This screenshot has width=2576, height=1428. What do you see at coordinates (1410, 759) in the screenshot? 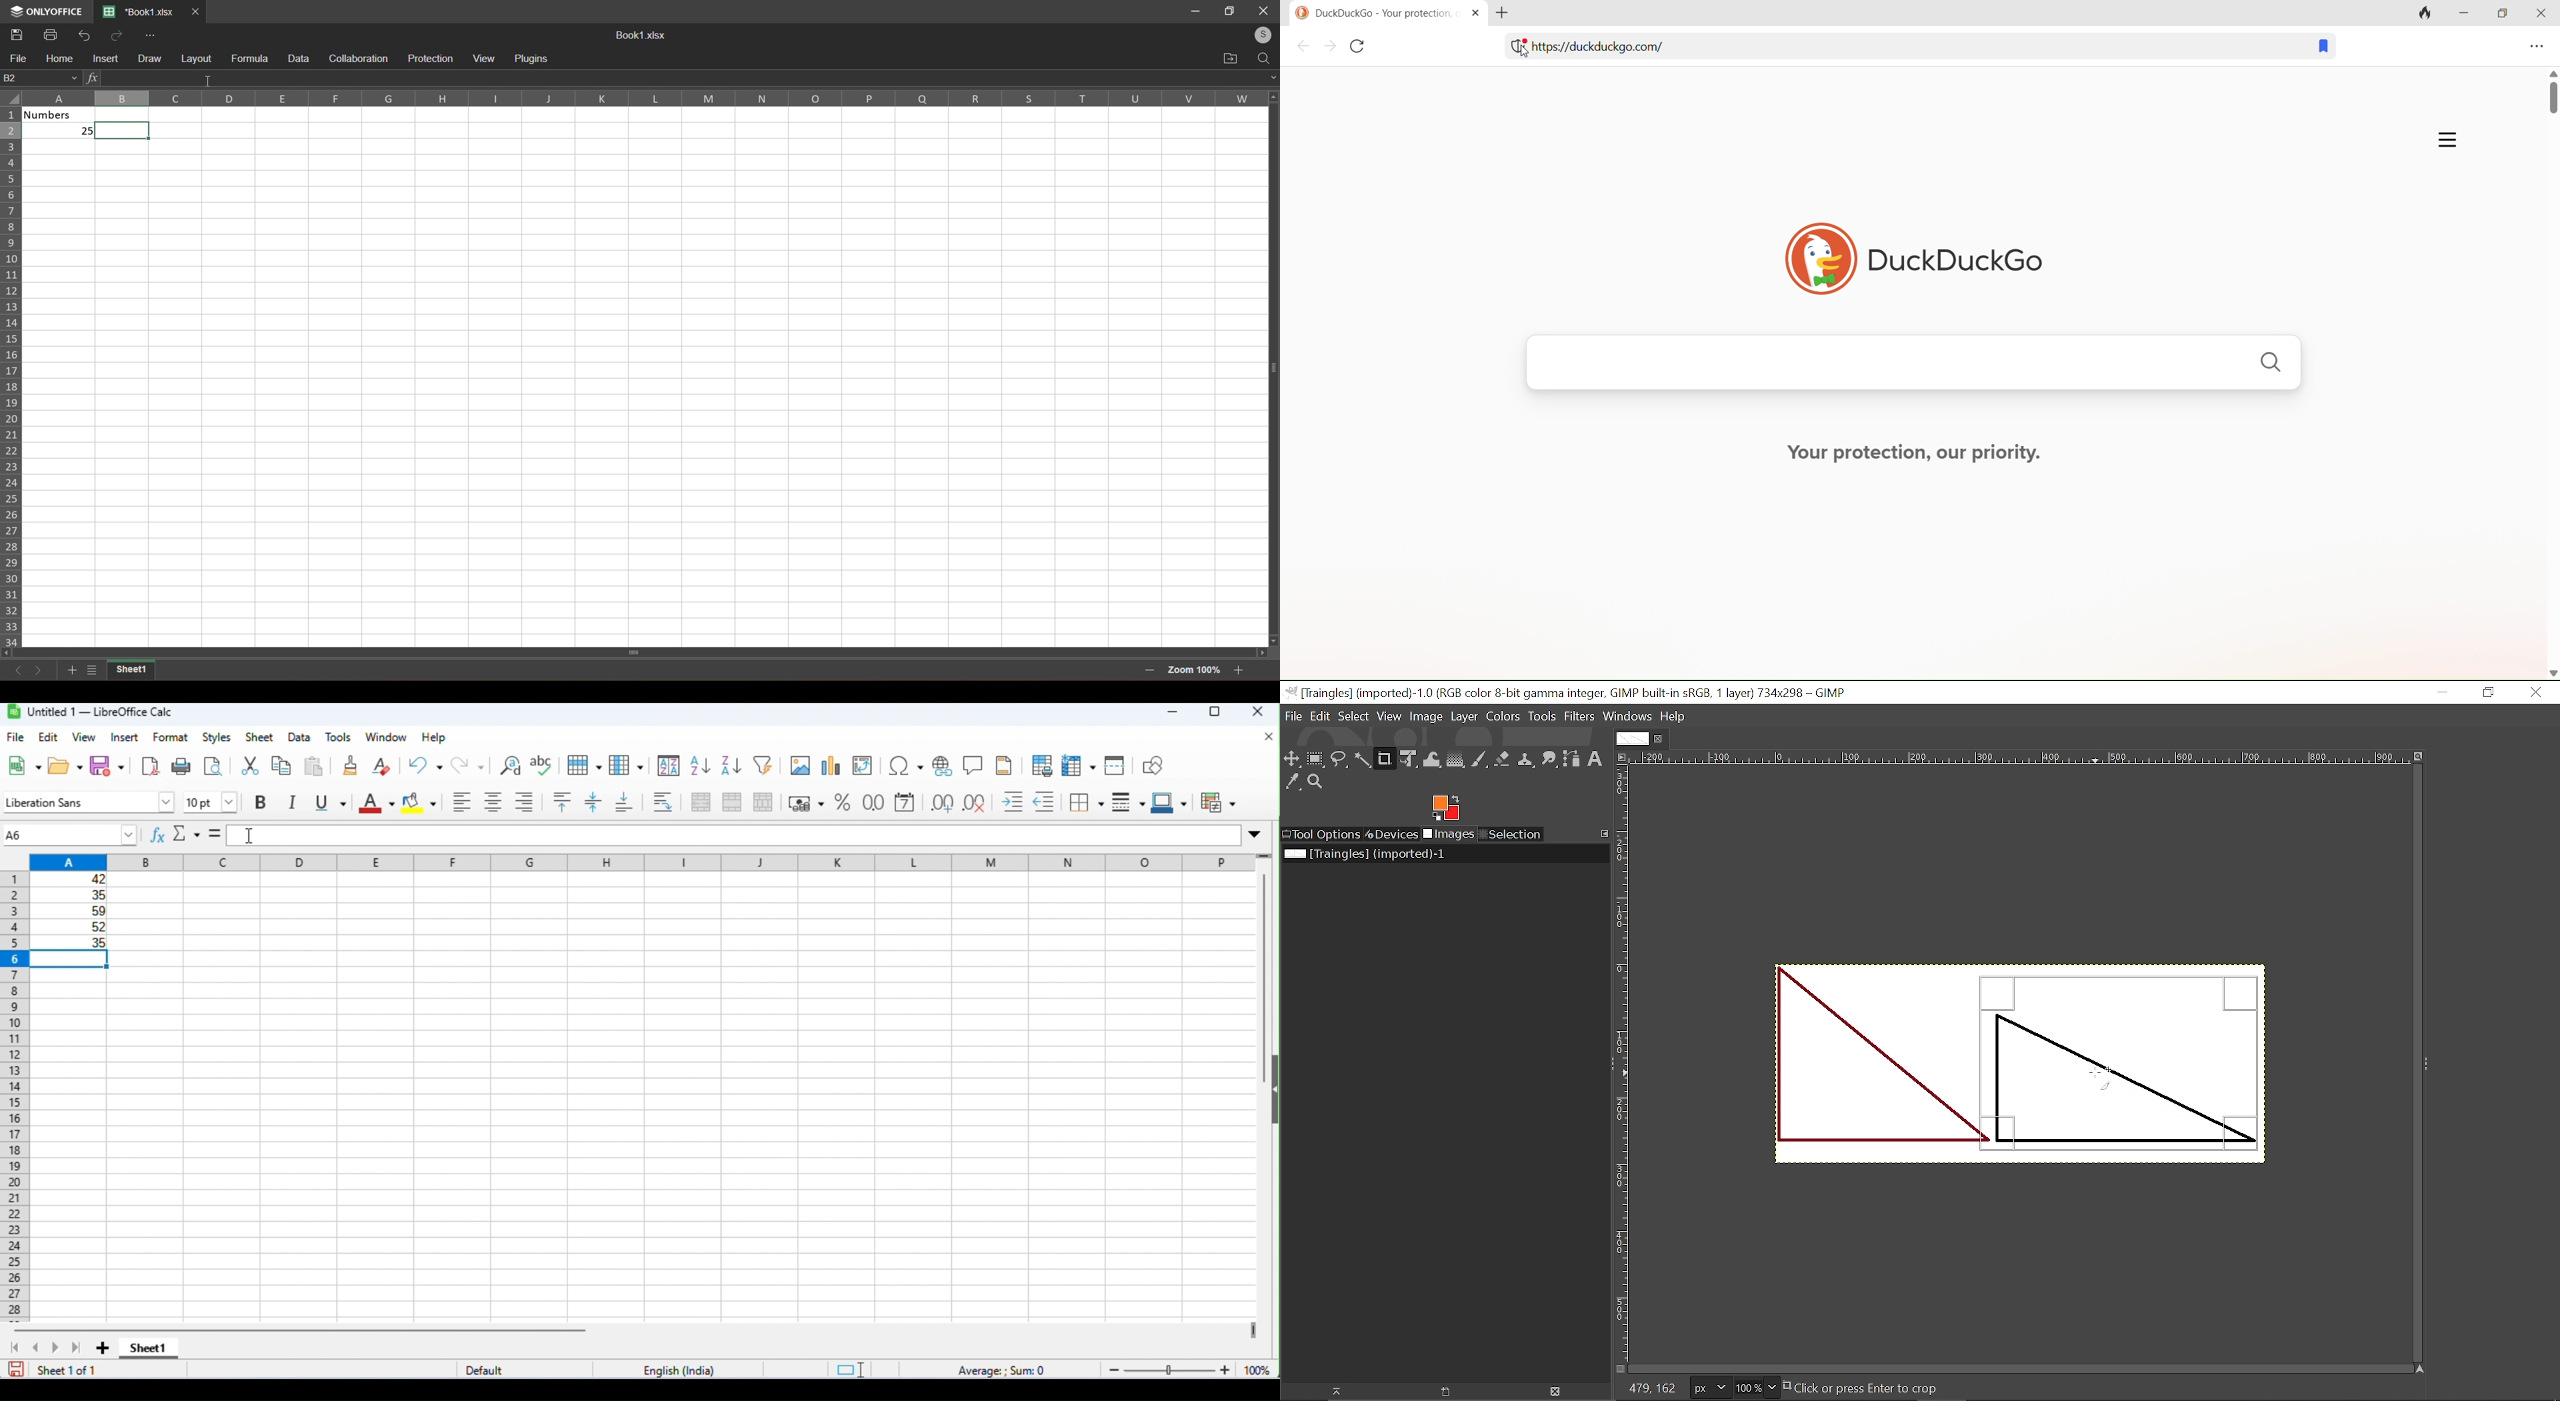
I see `Unified transform tool` at bounding box center [1410, 759].